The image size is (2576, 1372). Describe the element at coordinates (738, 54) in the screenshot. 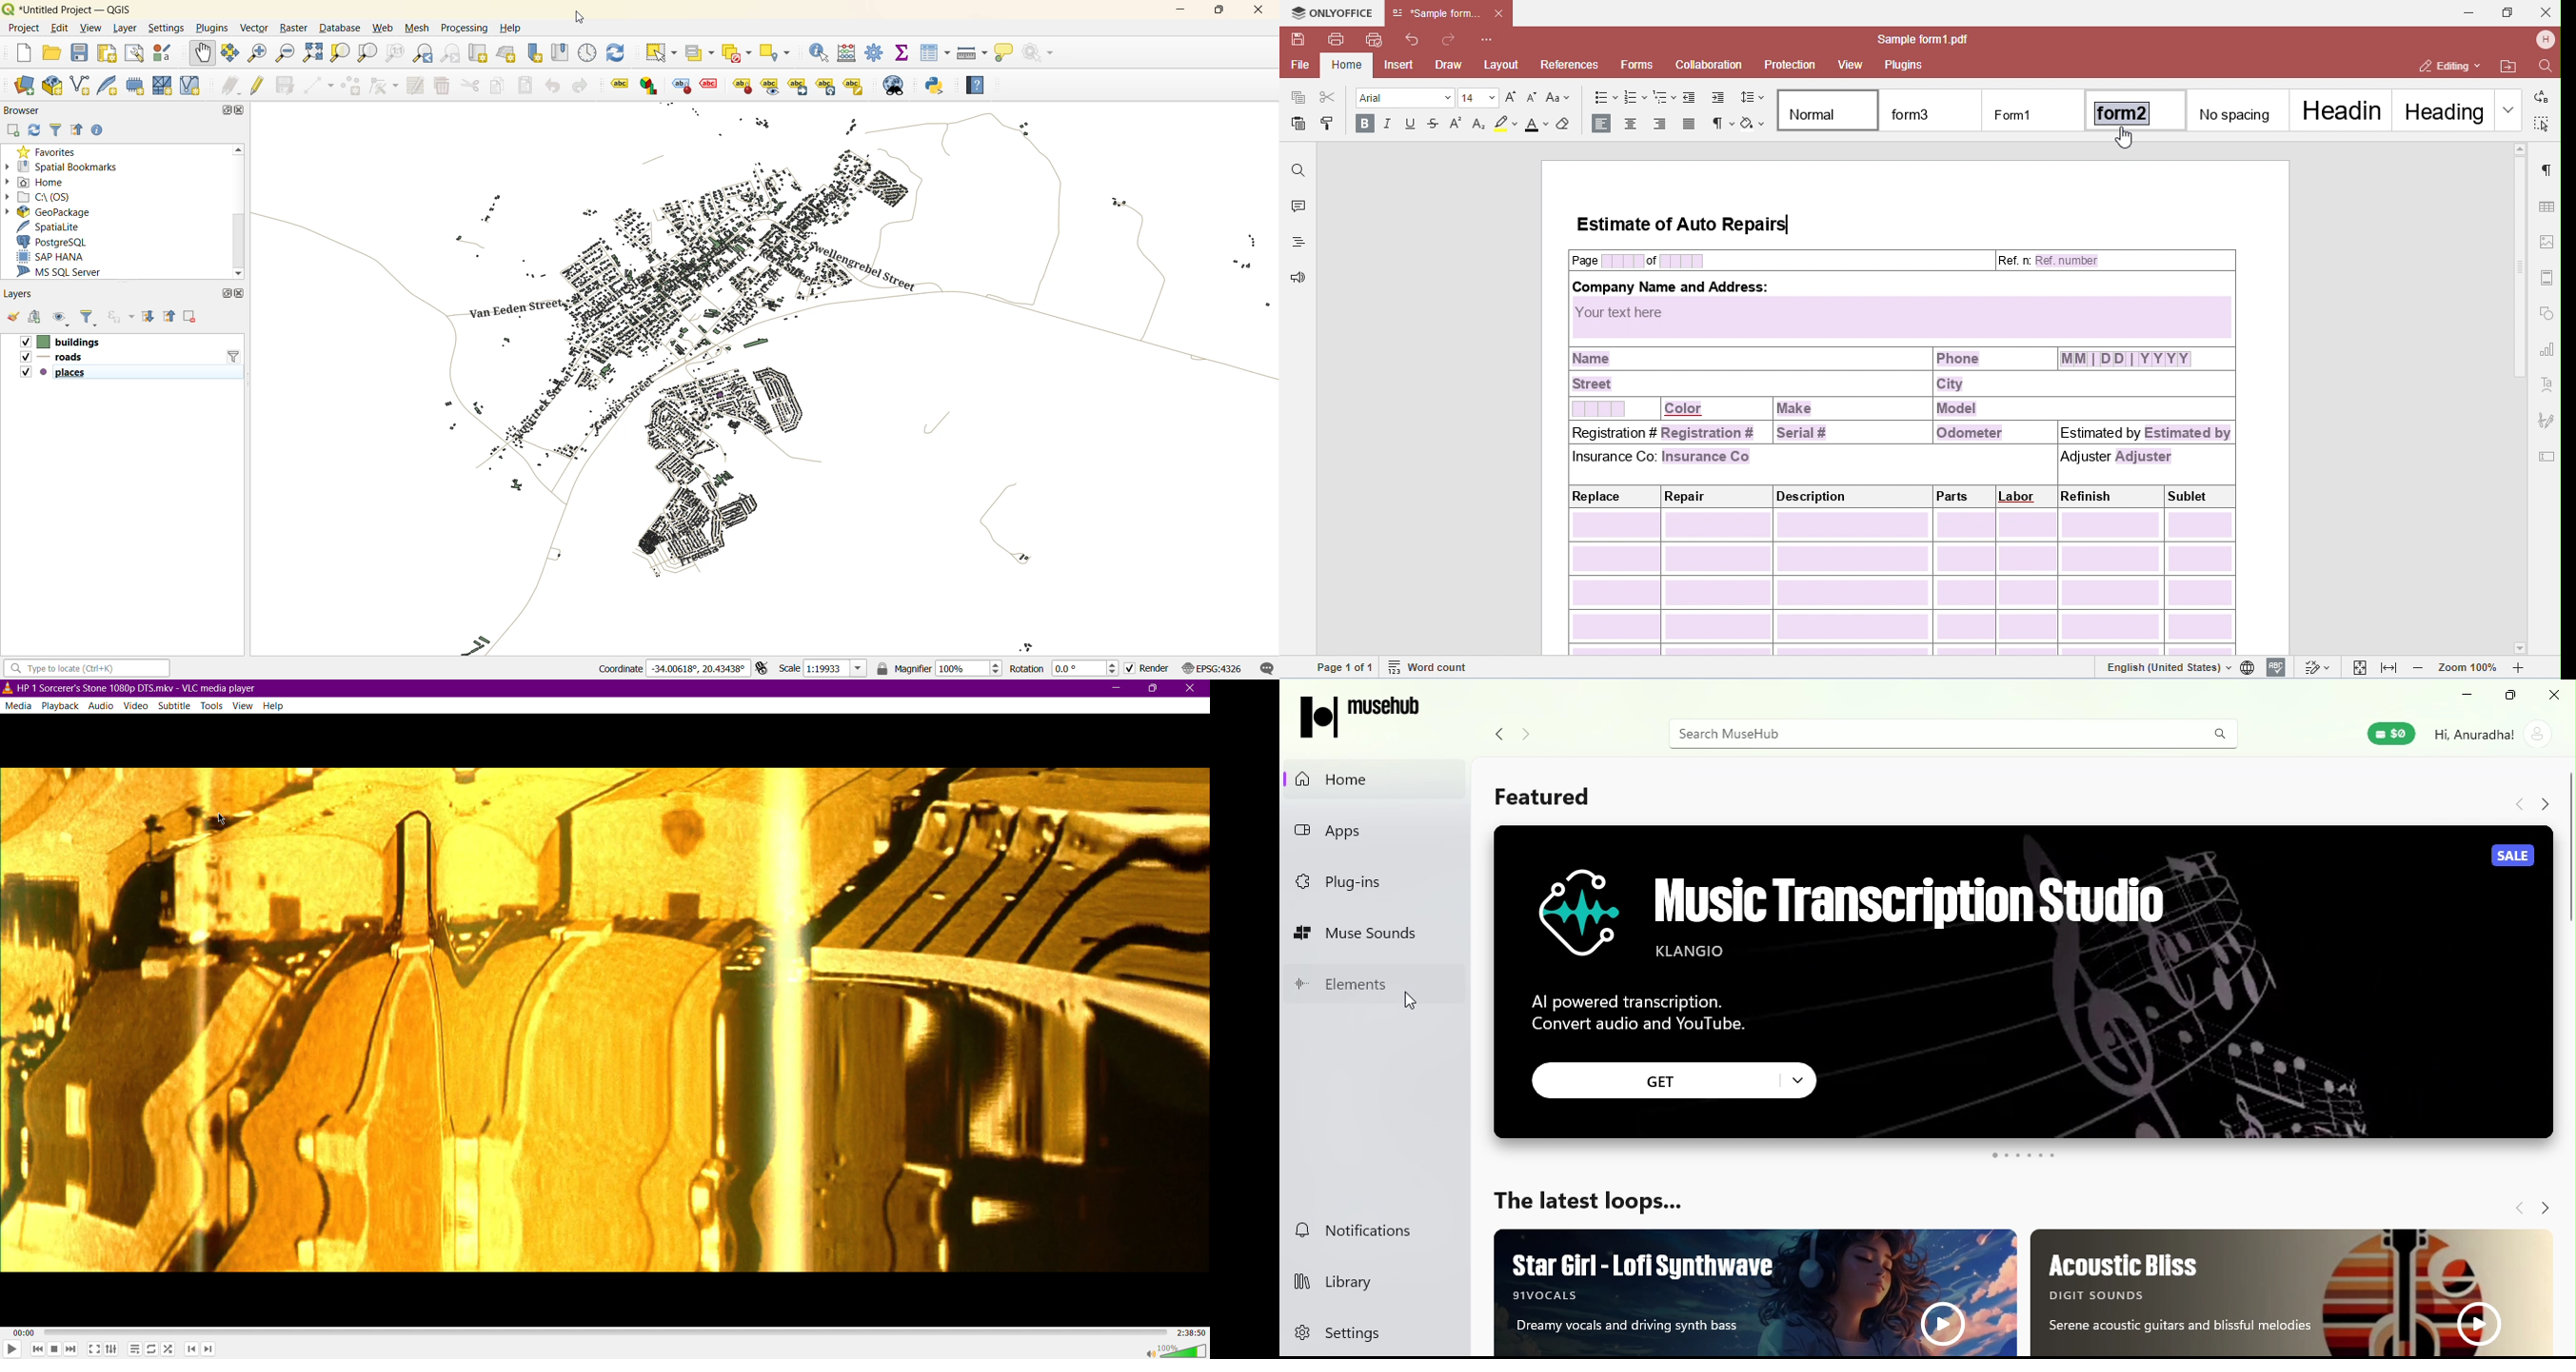

I see `deselect value` at that location.